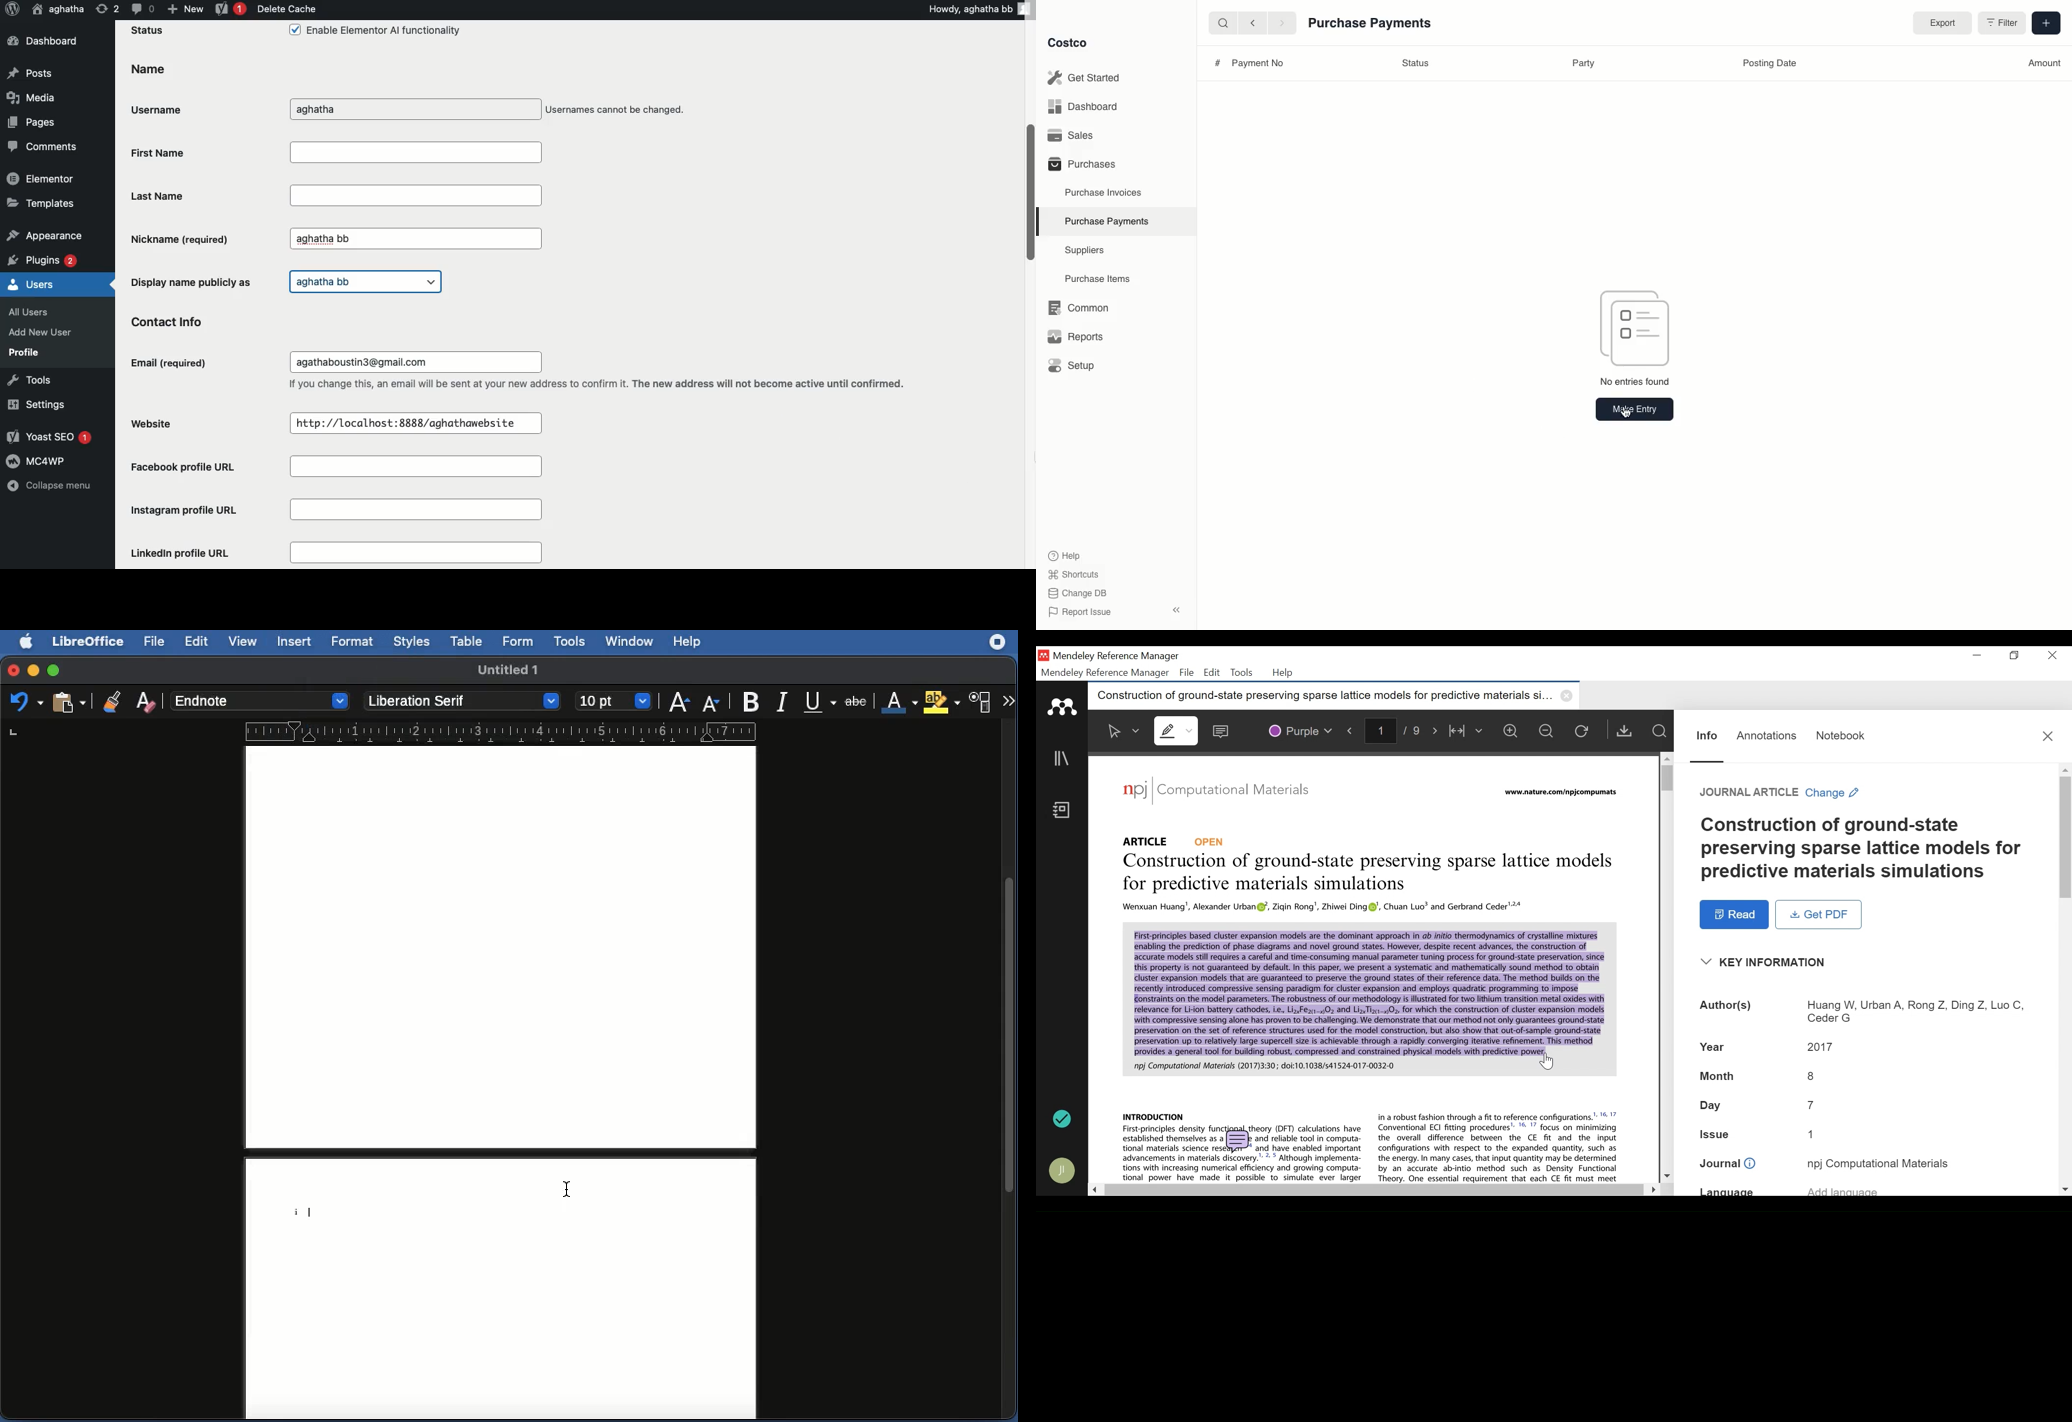 This screenshot has width=2072, height=1428. What do you see at coordinates (1176, 610) in the screenshot?
I see `collapse` at bounding box center [1176, 610].